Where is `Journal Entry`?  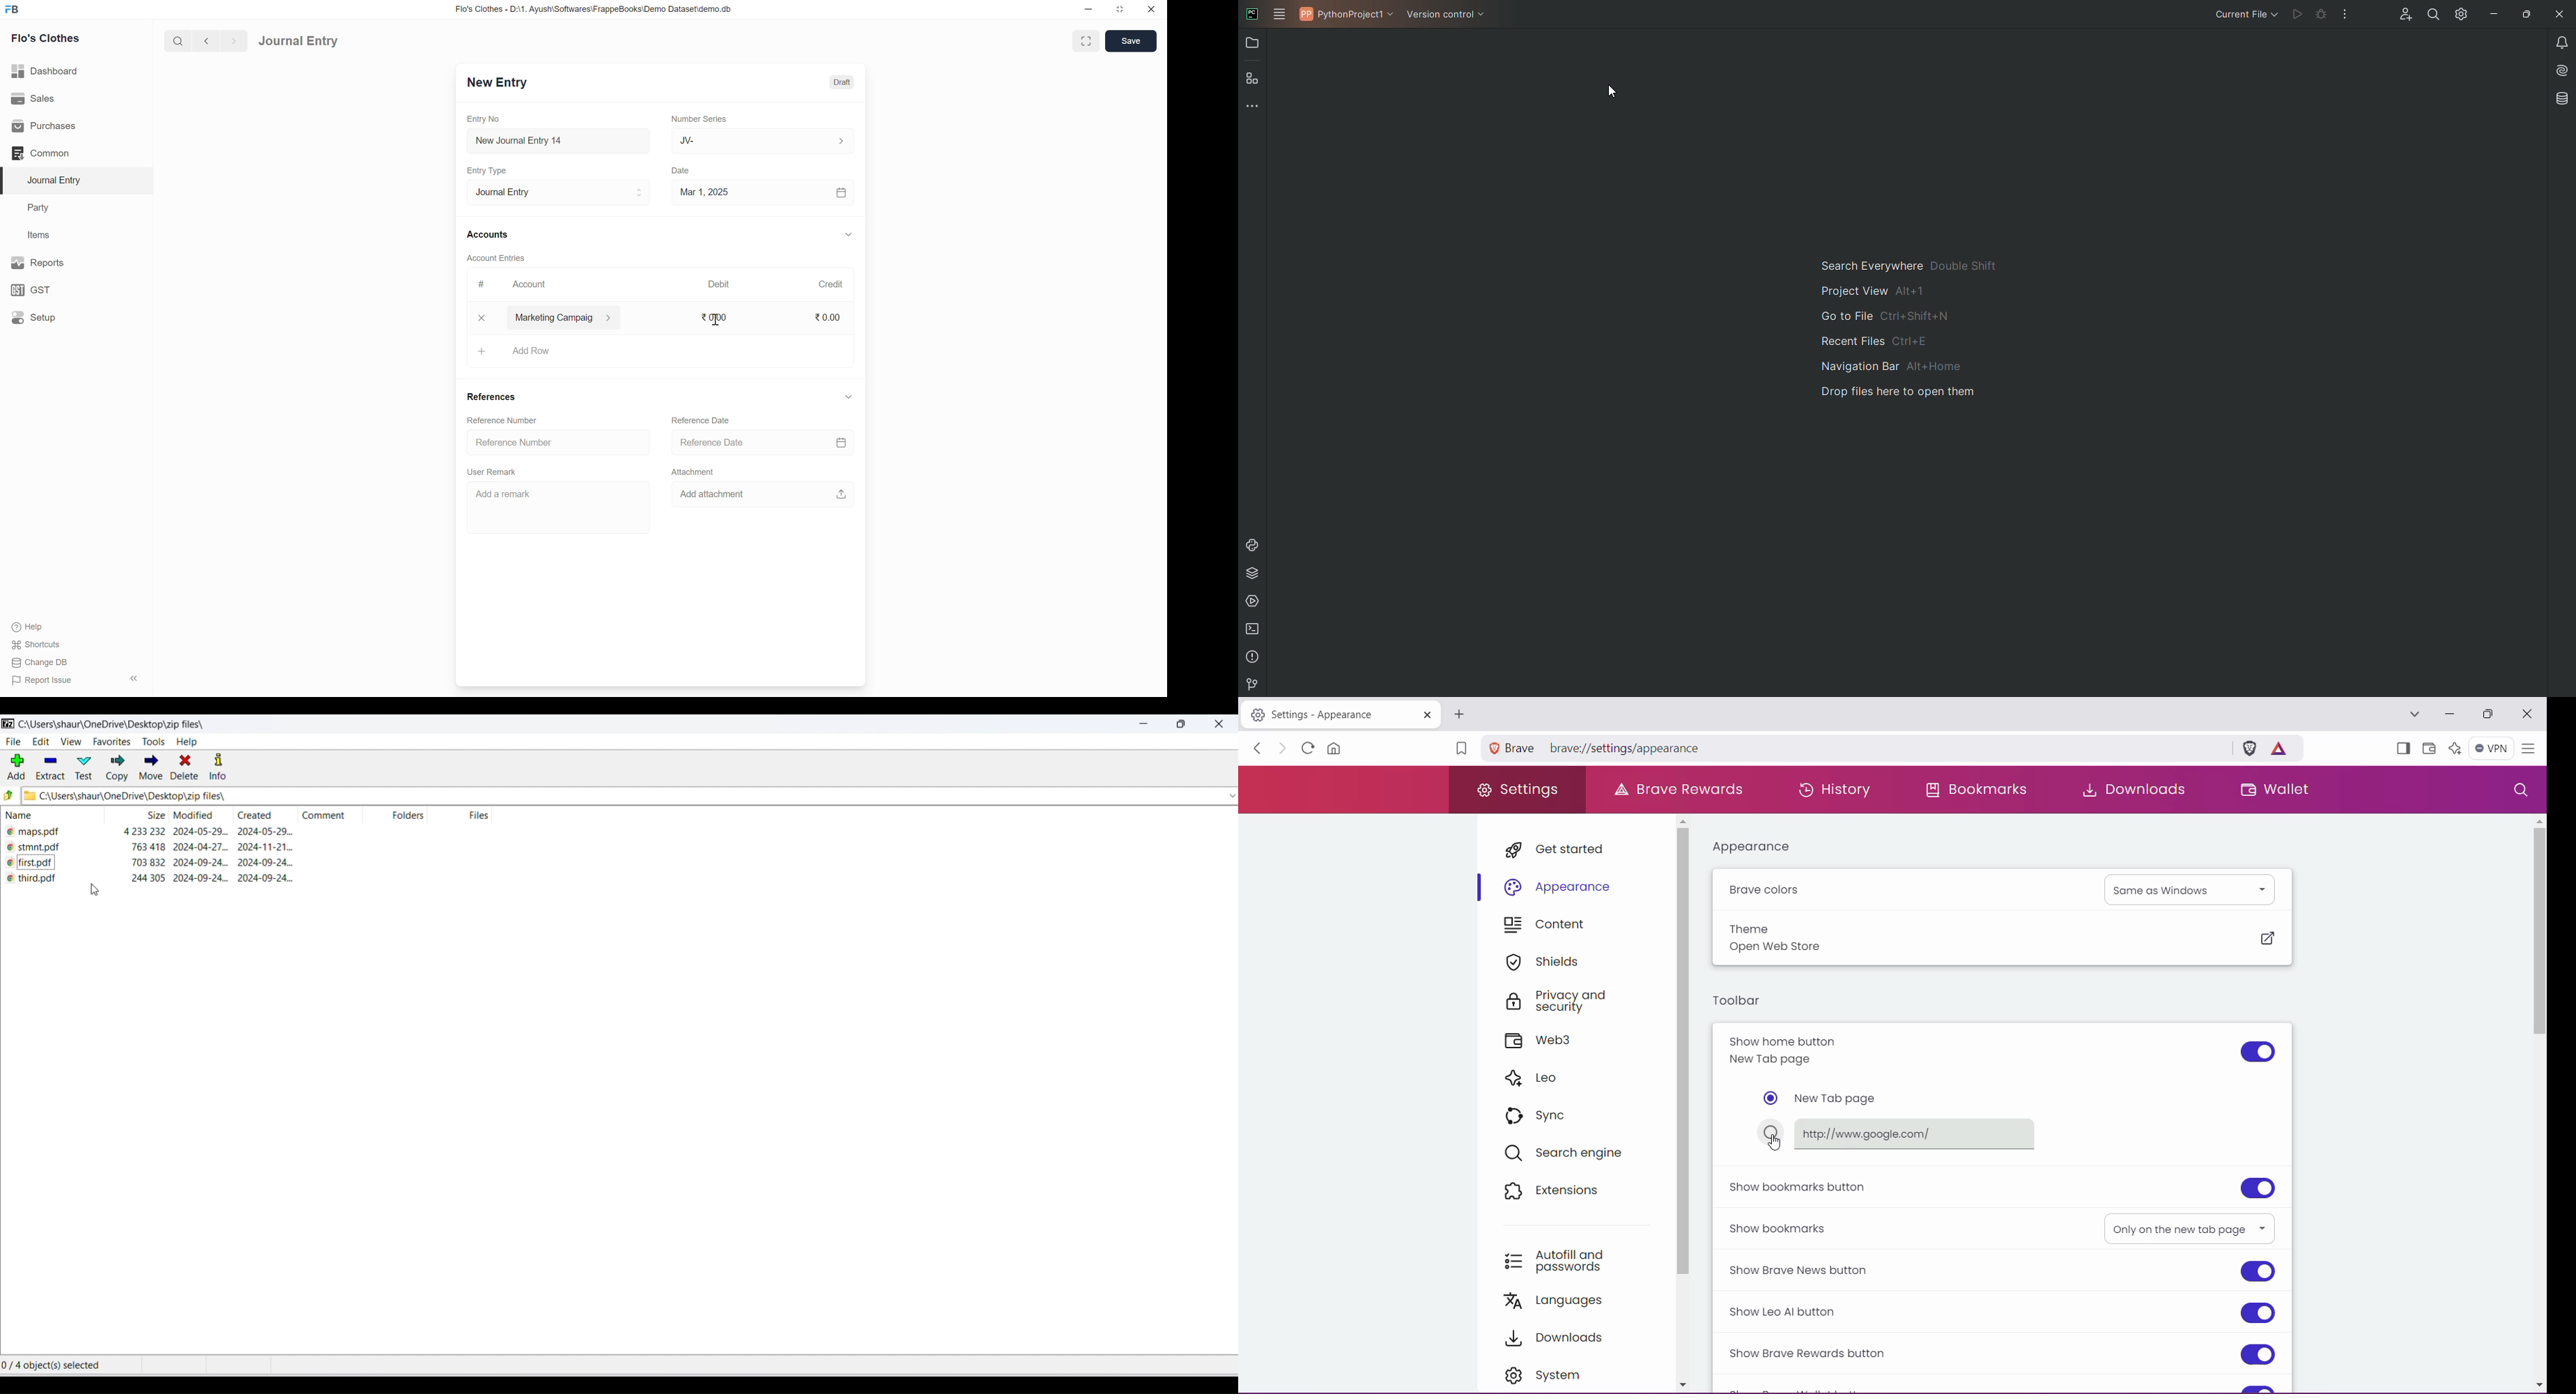
Journal Entry is located at coordinates (298, 42).